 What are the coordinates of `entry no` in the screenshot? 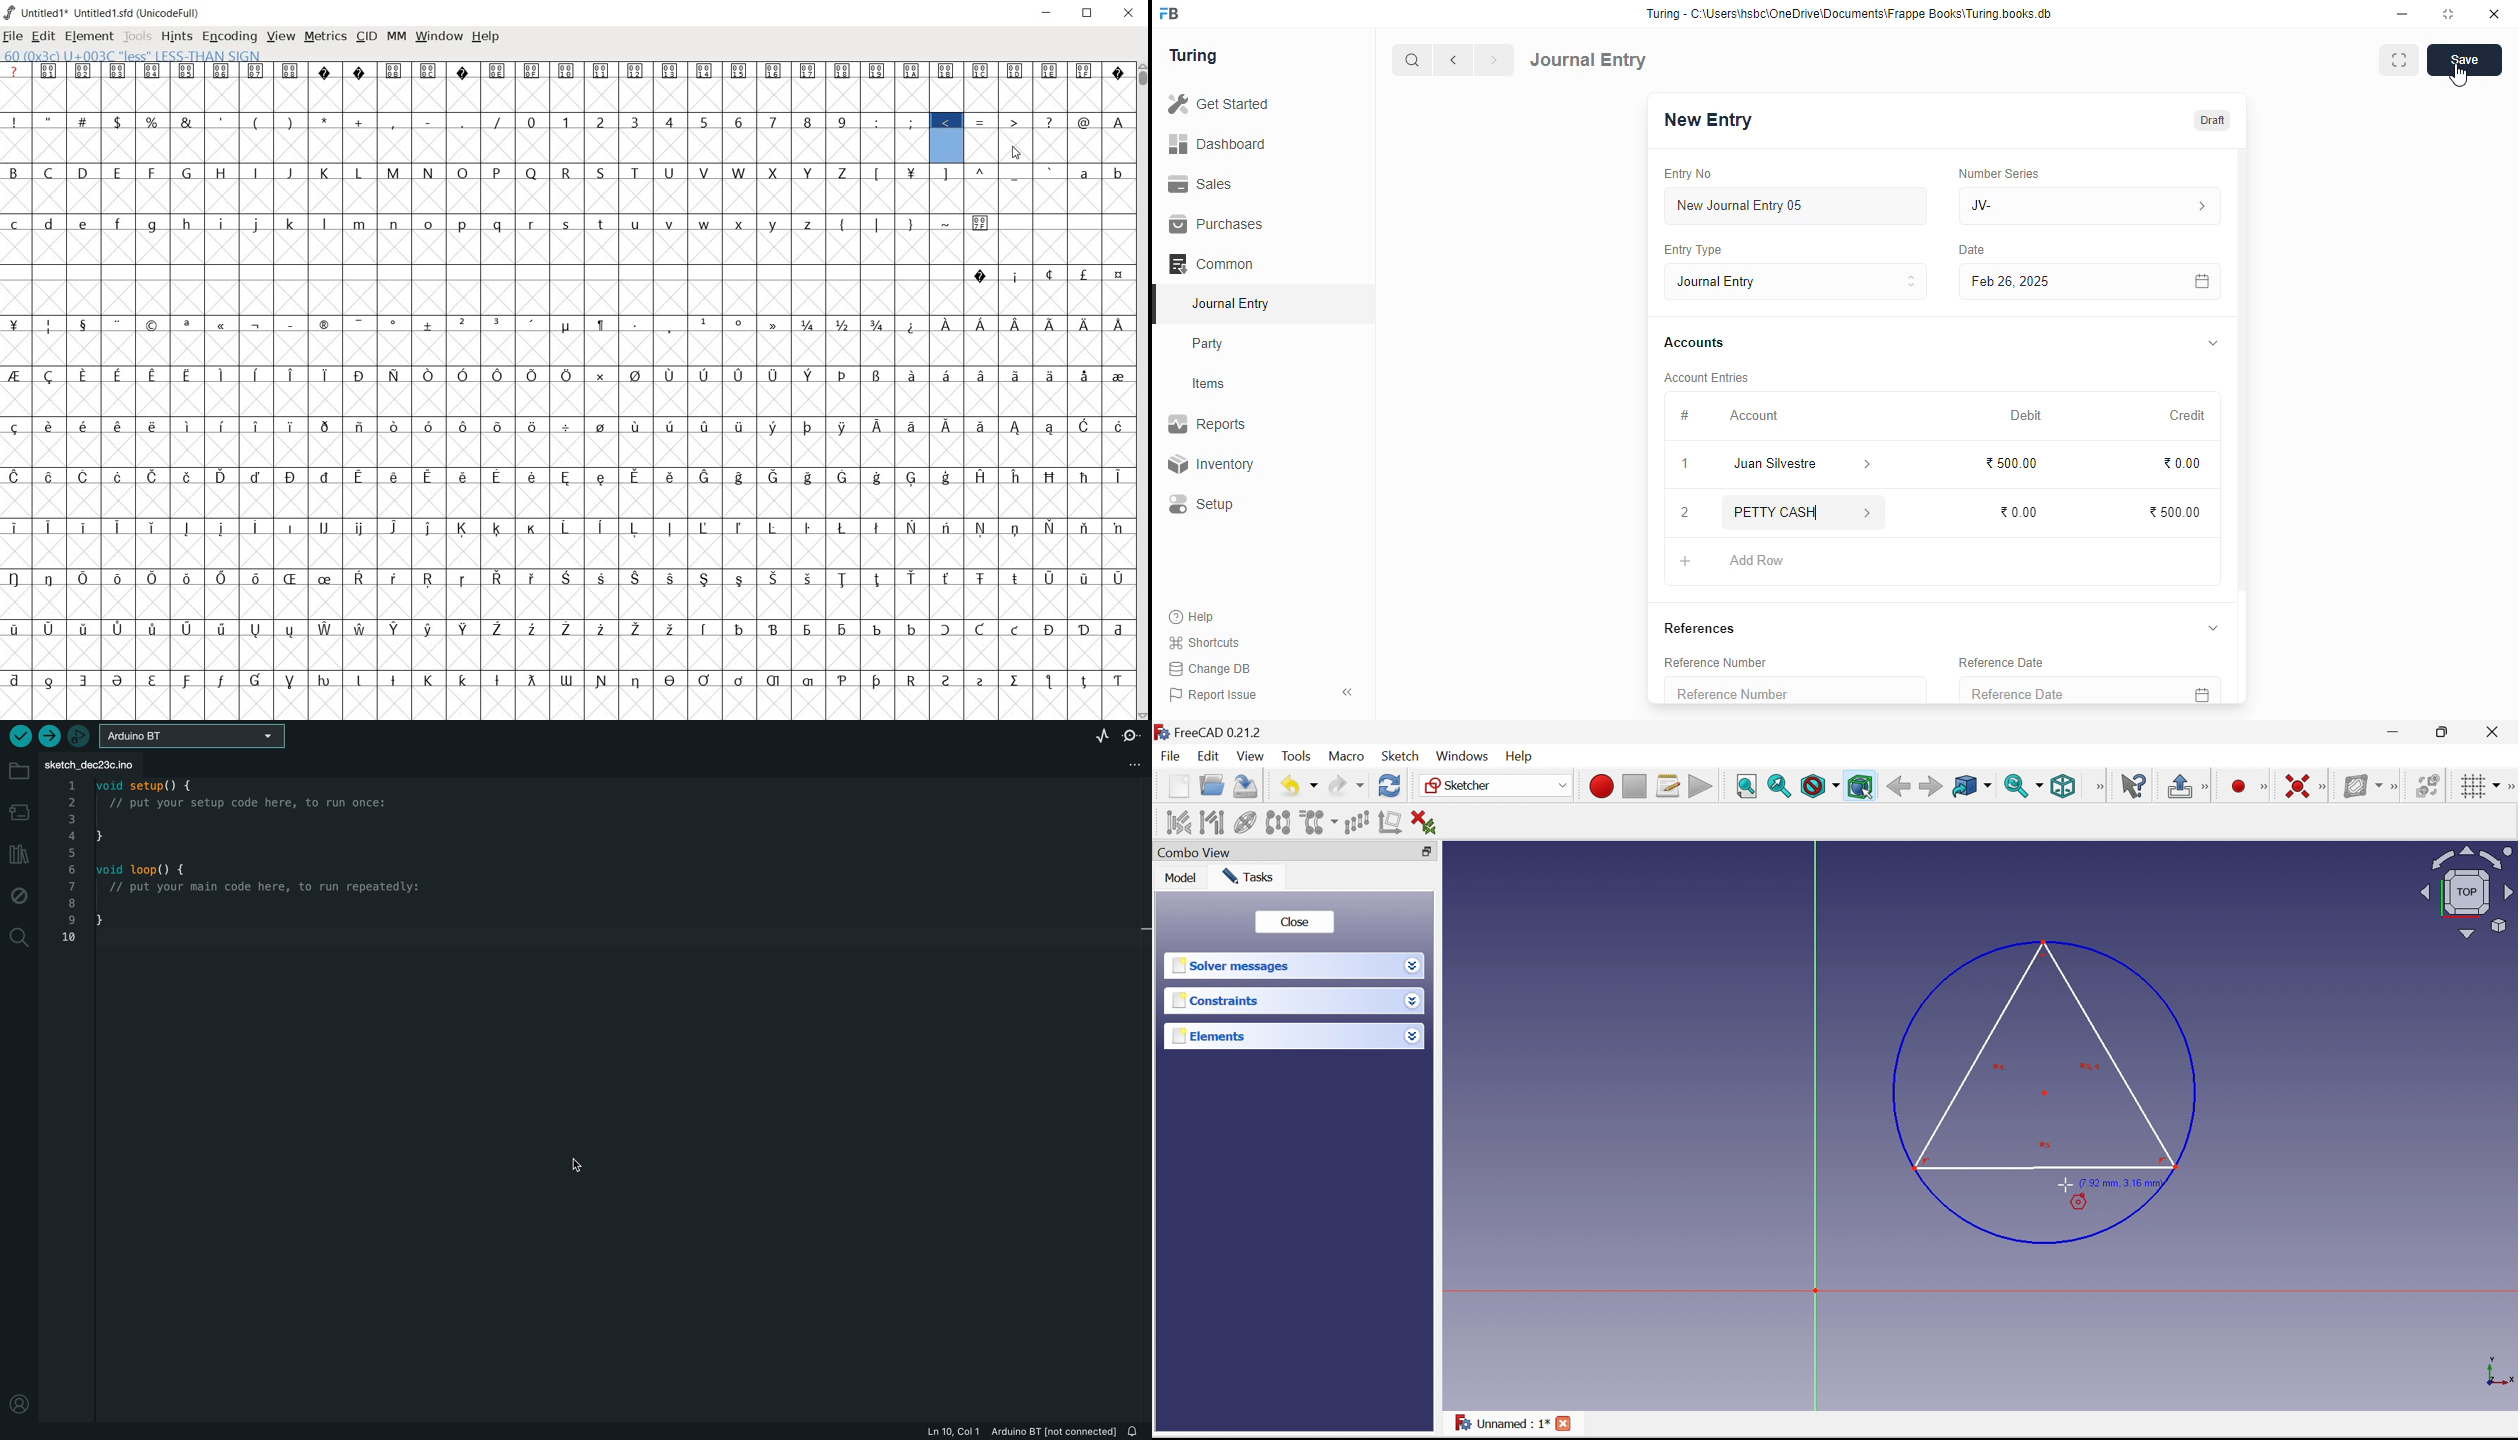 It's located at (1689, 174).